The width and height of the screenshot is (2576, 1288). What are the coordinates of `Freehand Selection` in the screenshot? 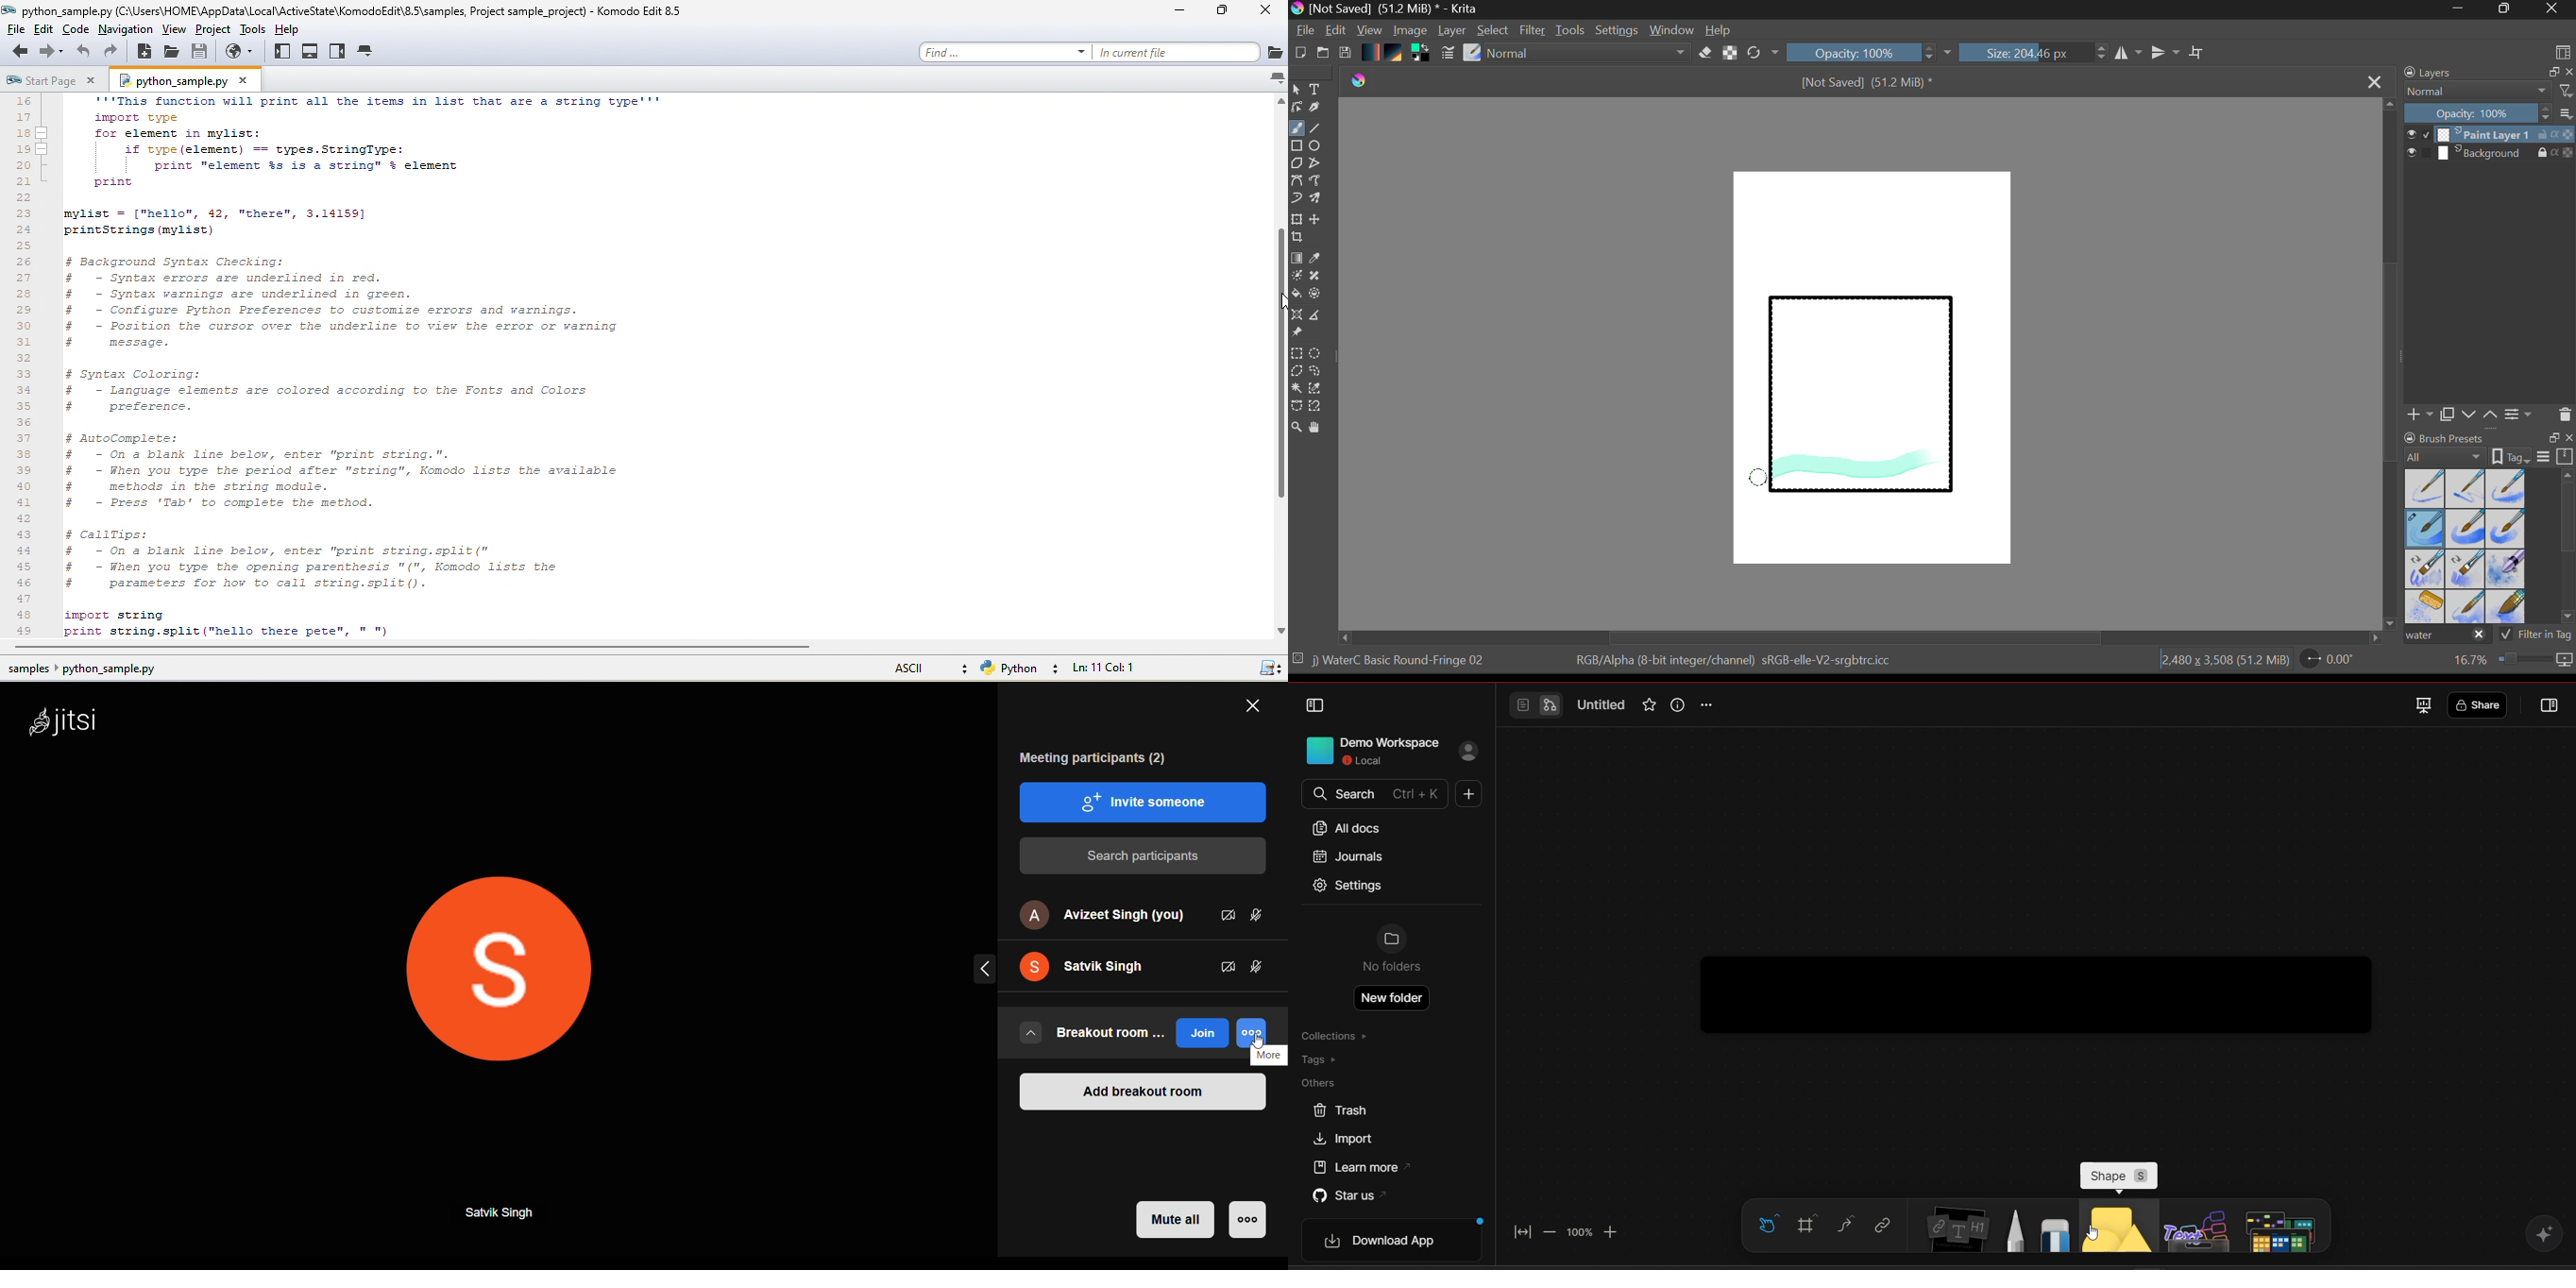 It's located at (1316, 373).